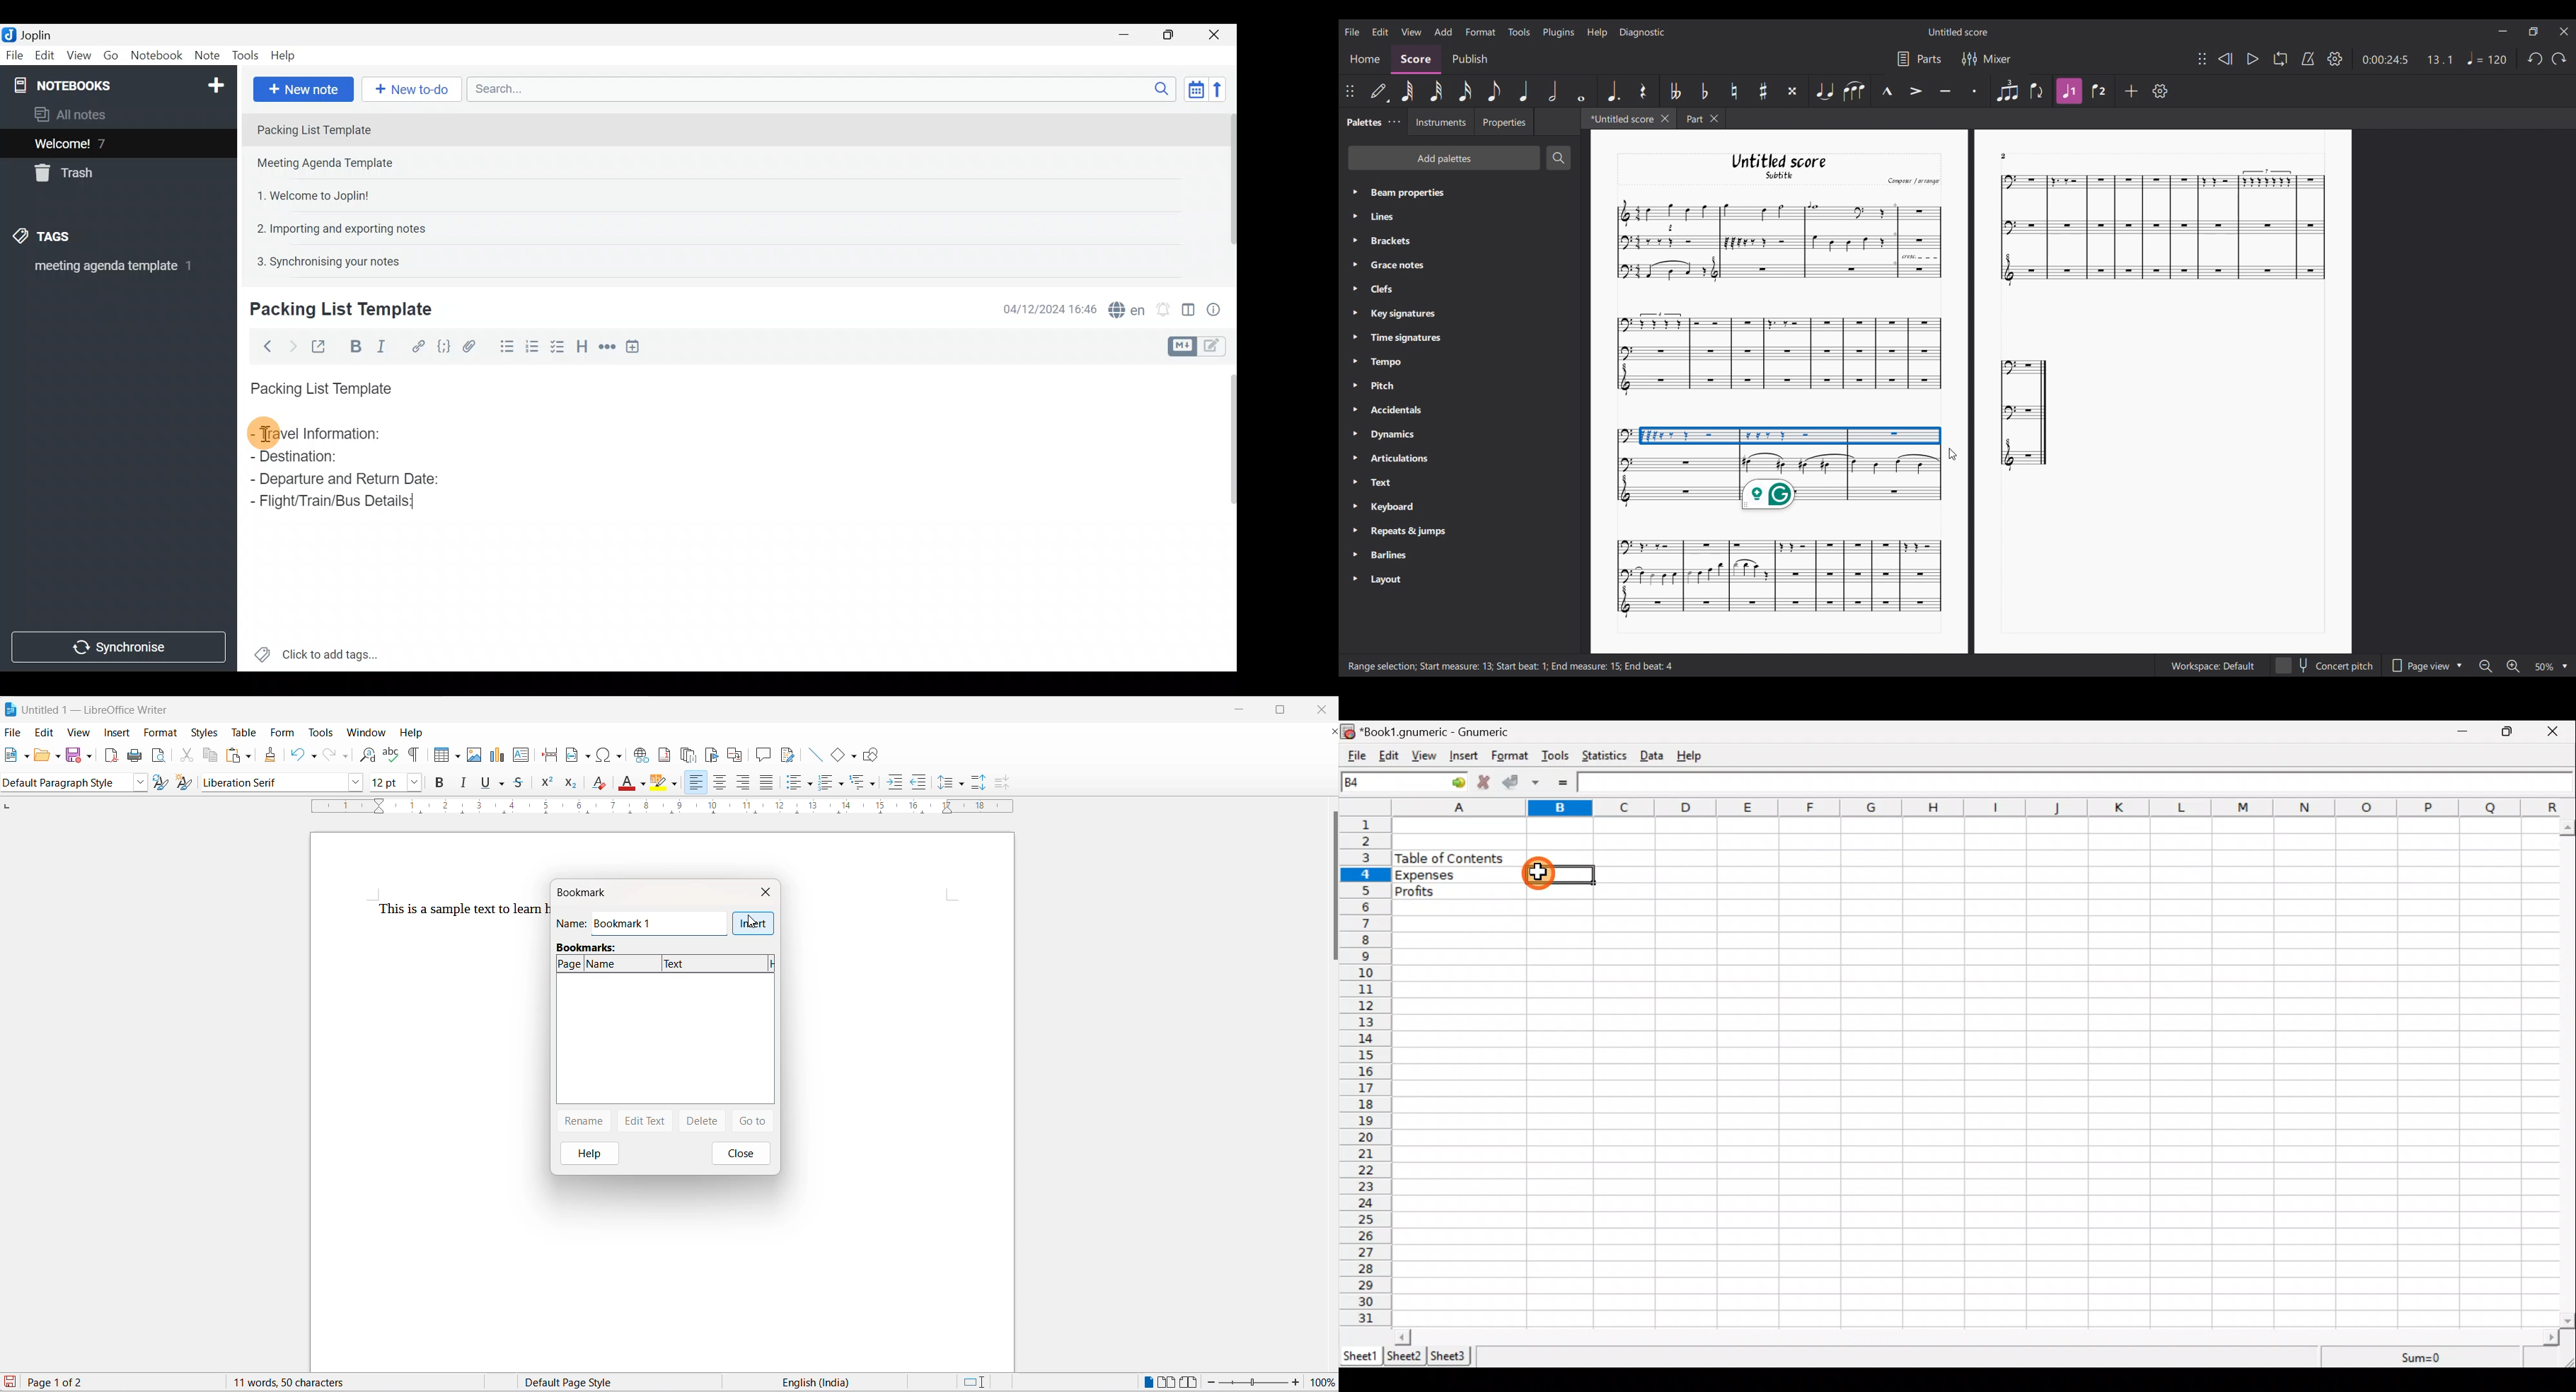 This screenshot has width=2576, height=1400. What do you see at coordinates (1392, 412) in the screenshot?
I see `»  Accidentals` at bounding box center [1392, 412].